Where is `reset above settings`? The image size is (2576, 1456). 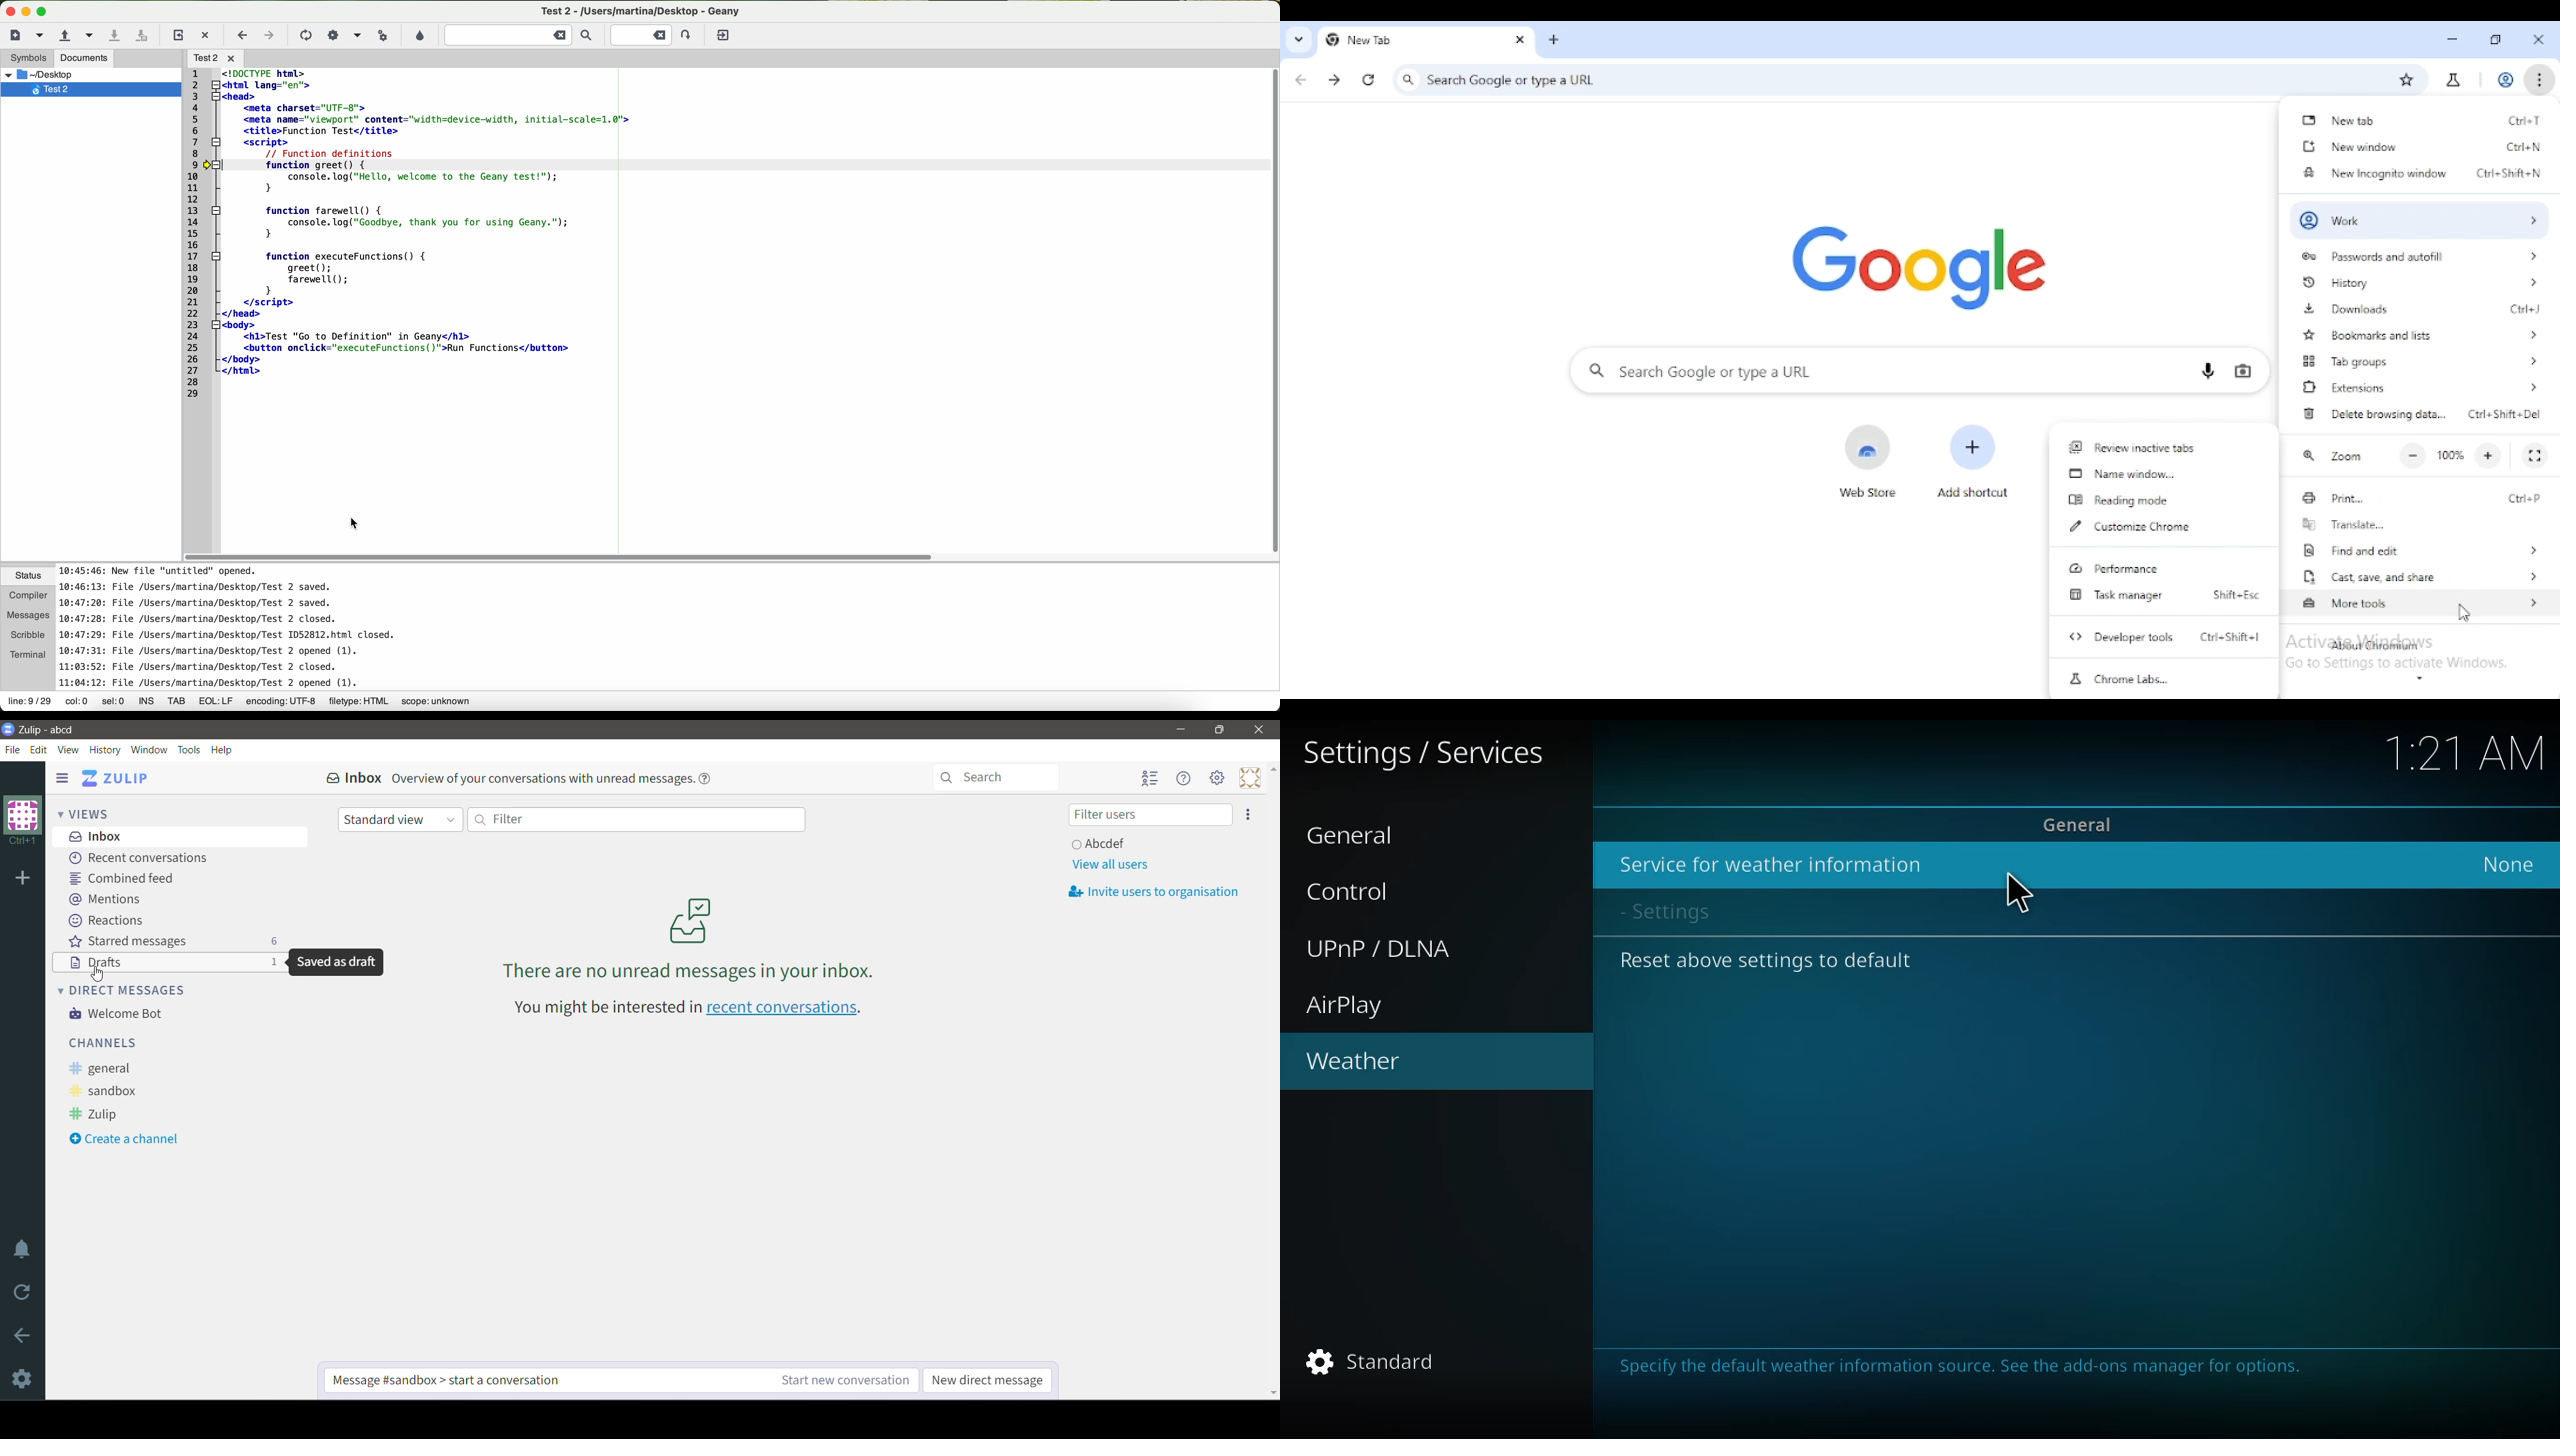
reset above settings is located at coordinates (1768, 961).